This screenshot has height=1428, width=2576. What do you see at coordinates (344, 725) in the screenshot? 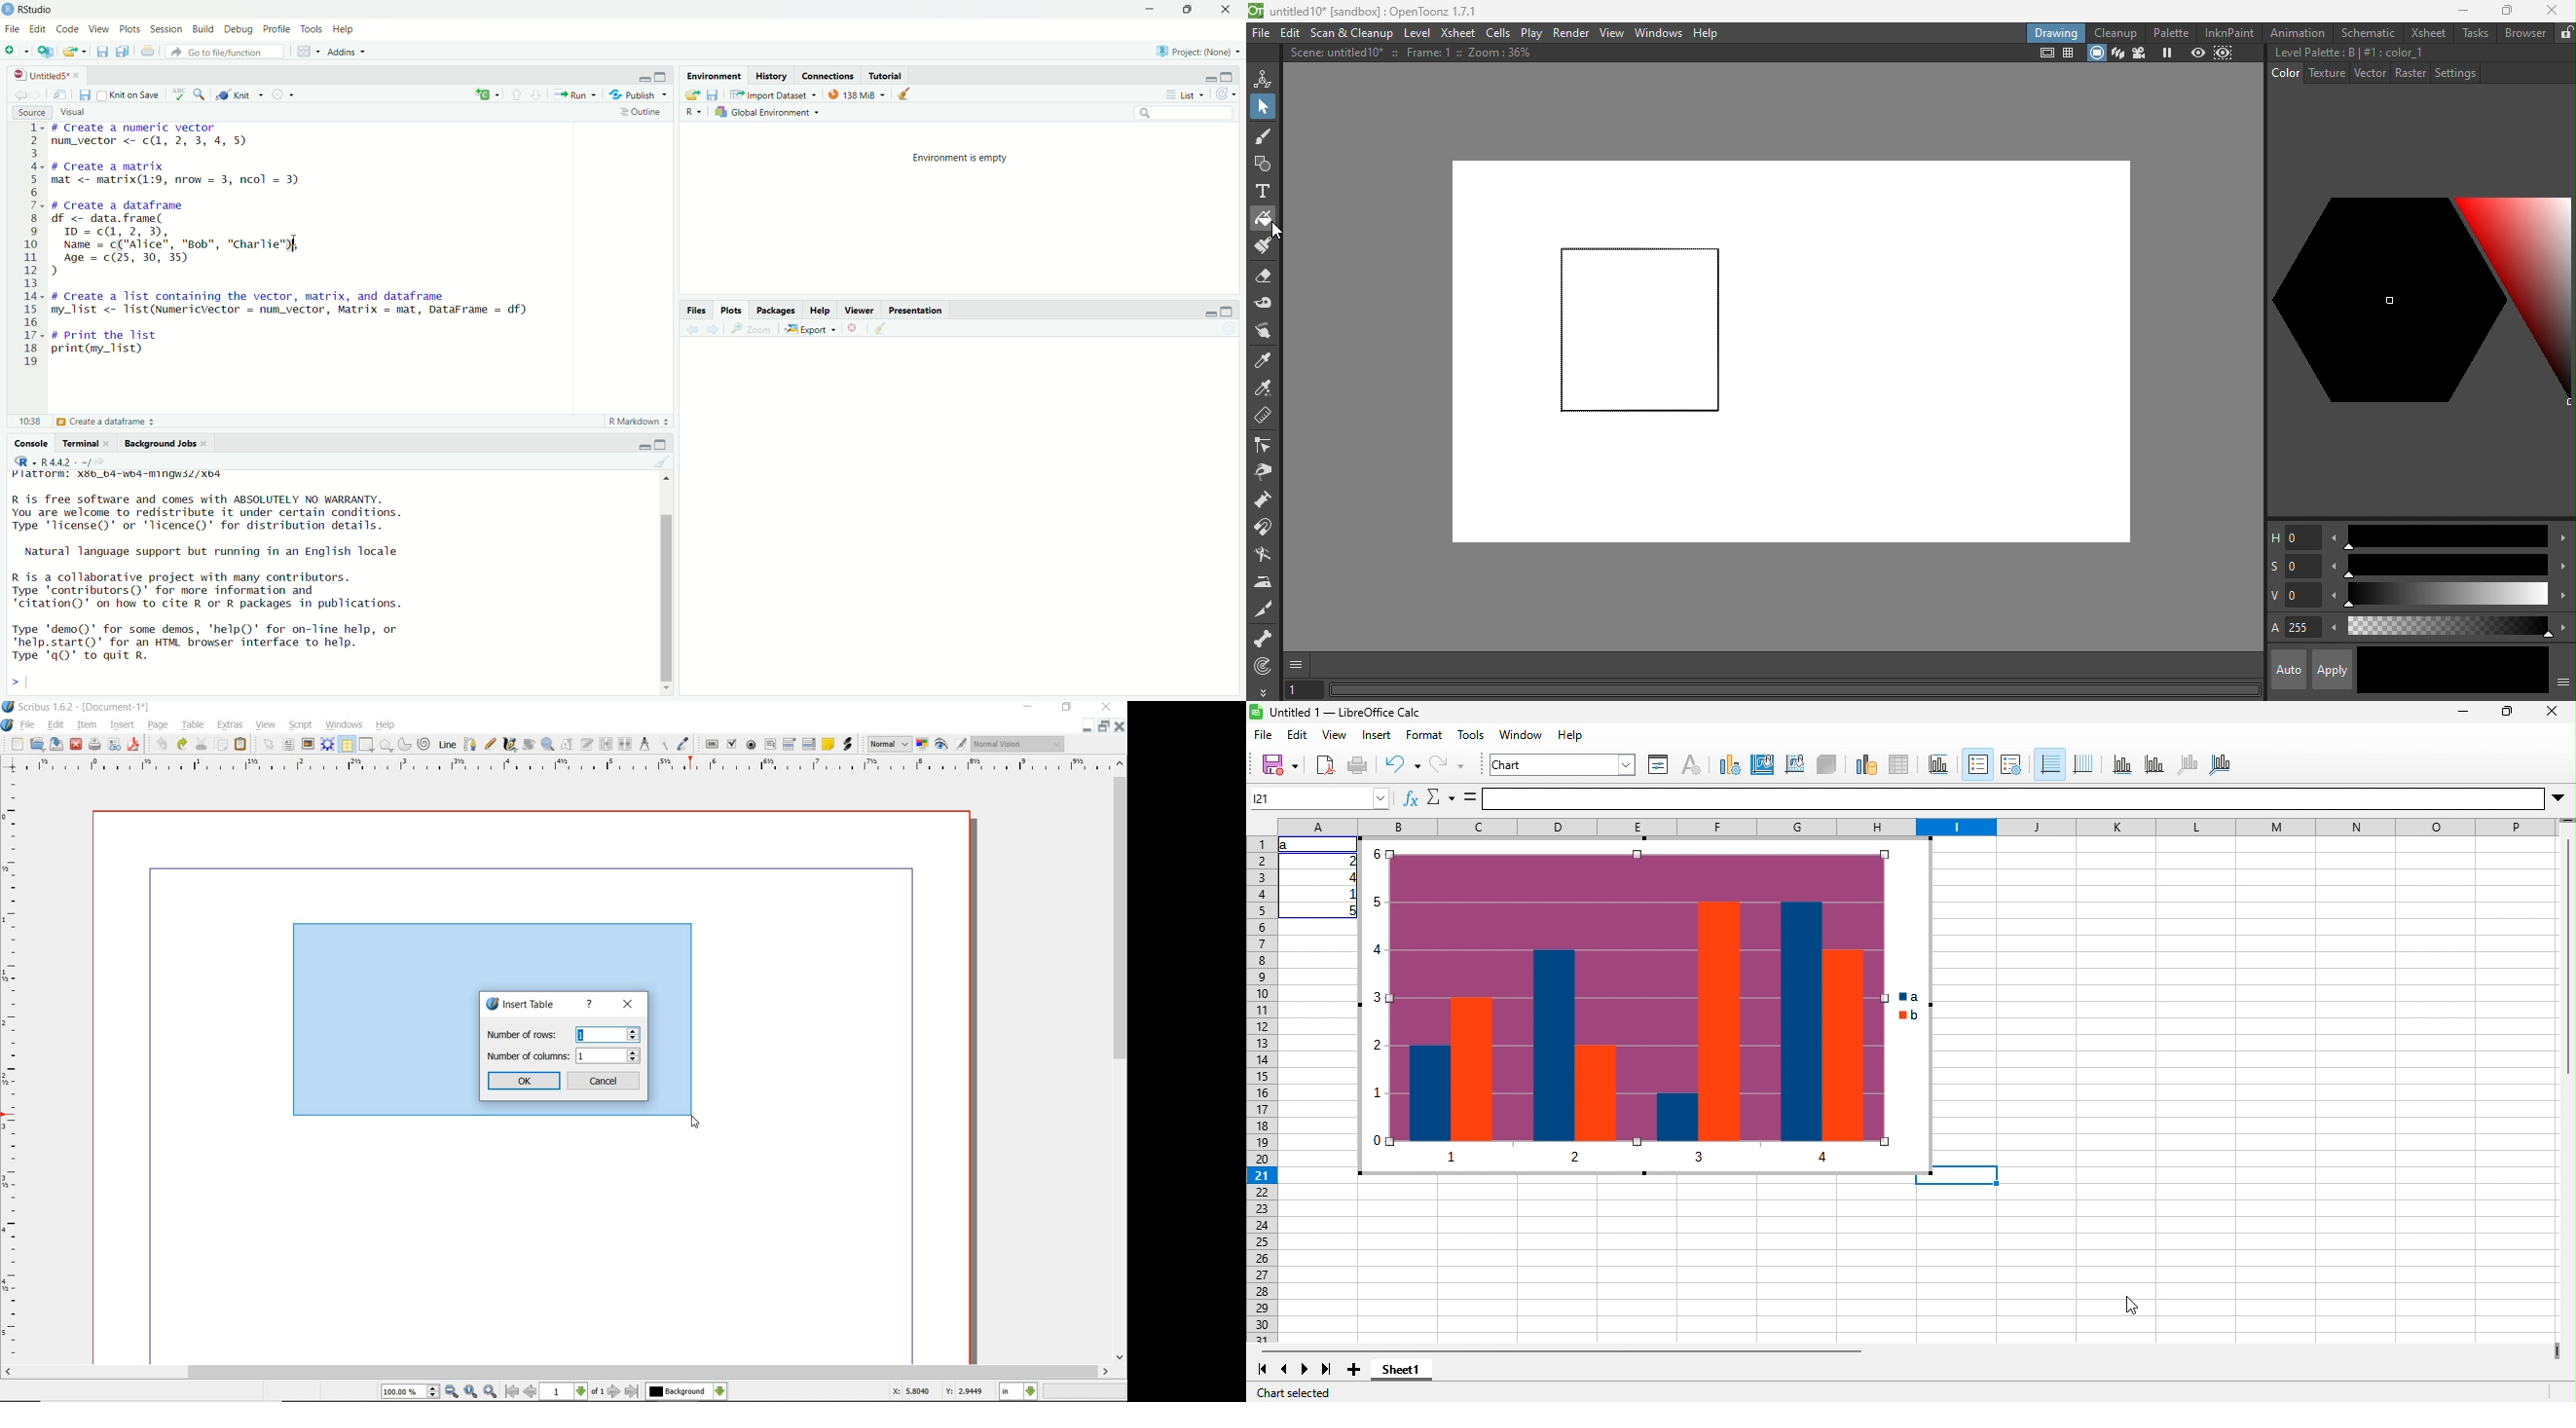
I see `windows` at bounding box center [344, 725].